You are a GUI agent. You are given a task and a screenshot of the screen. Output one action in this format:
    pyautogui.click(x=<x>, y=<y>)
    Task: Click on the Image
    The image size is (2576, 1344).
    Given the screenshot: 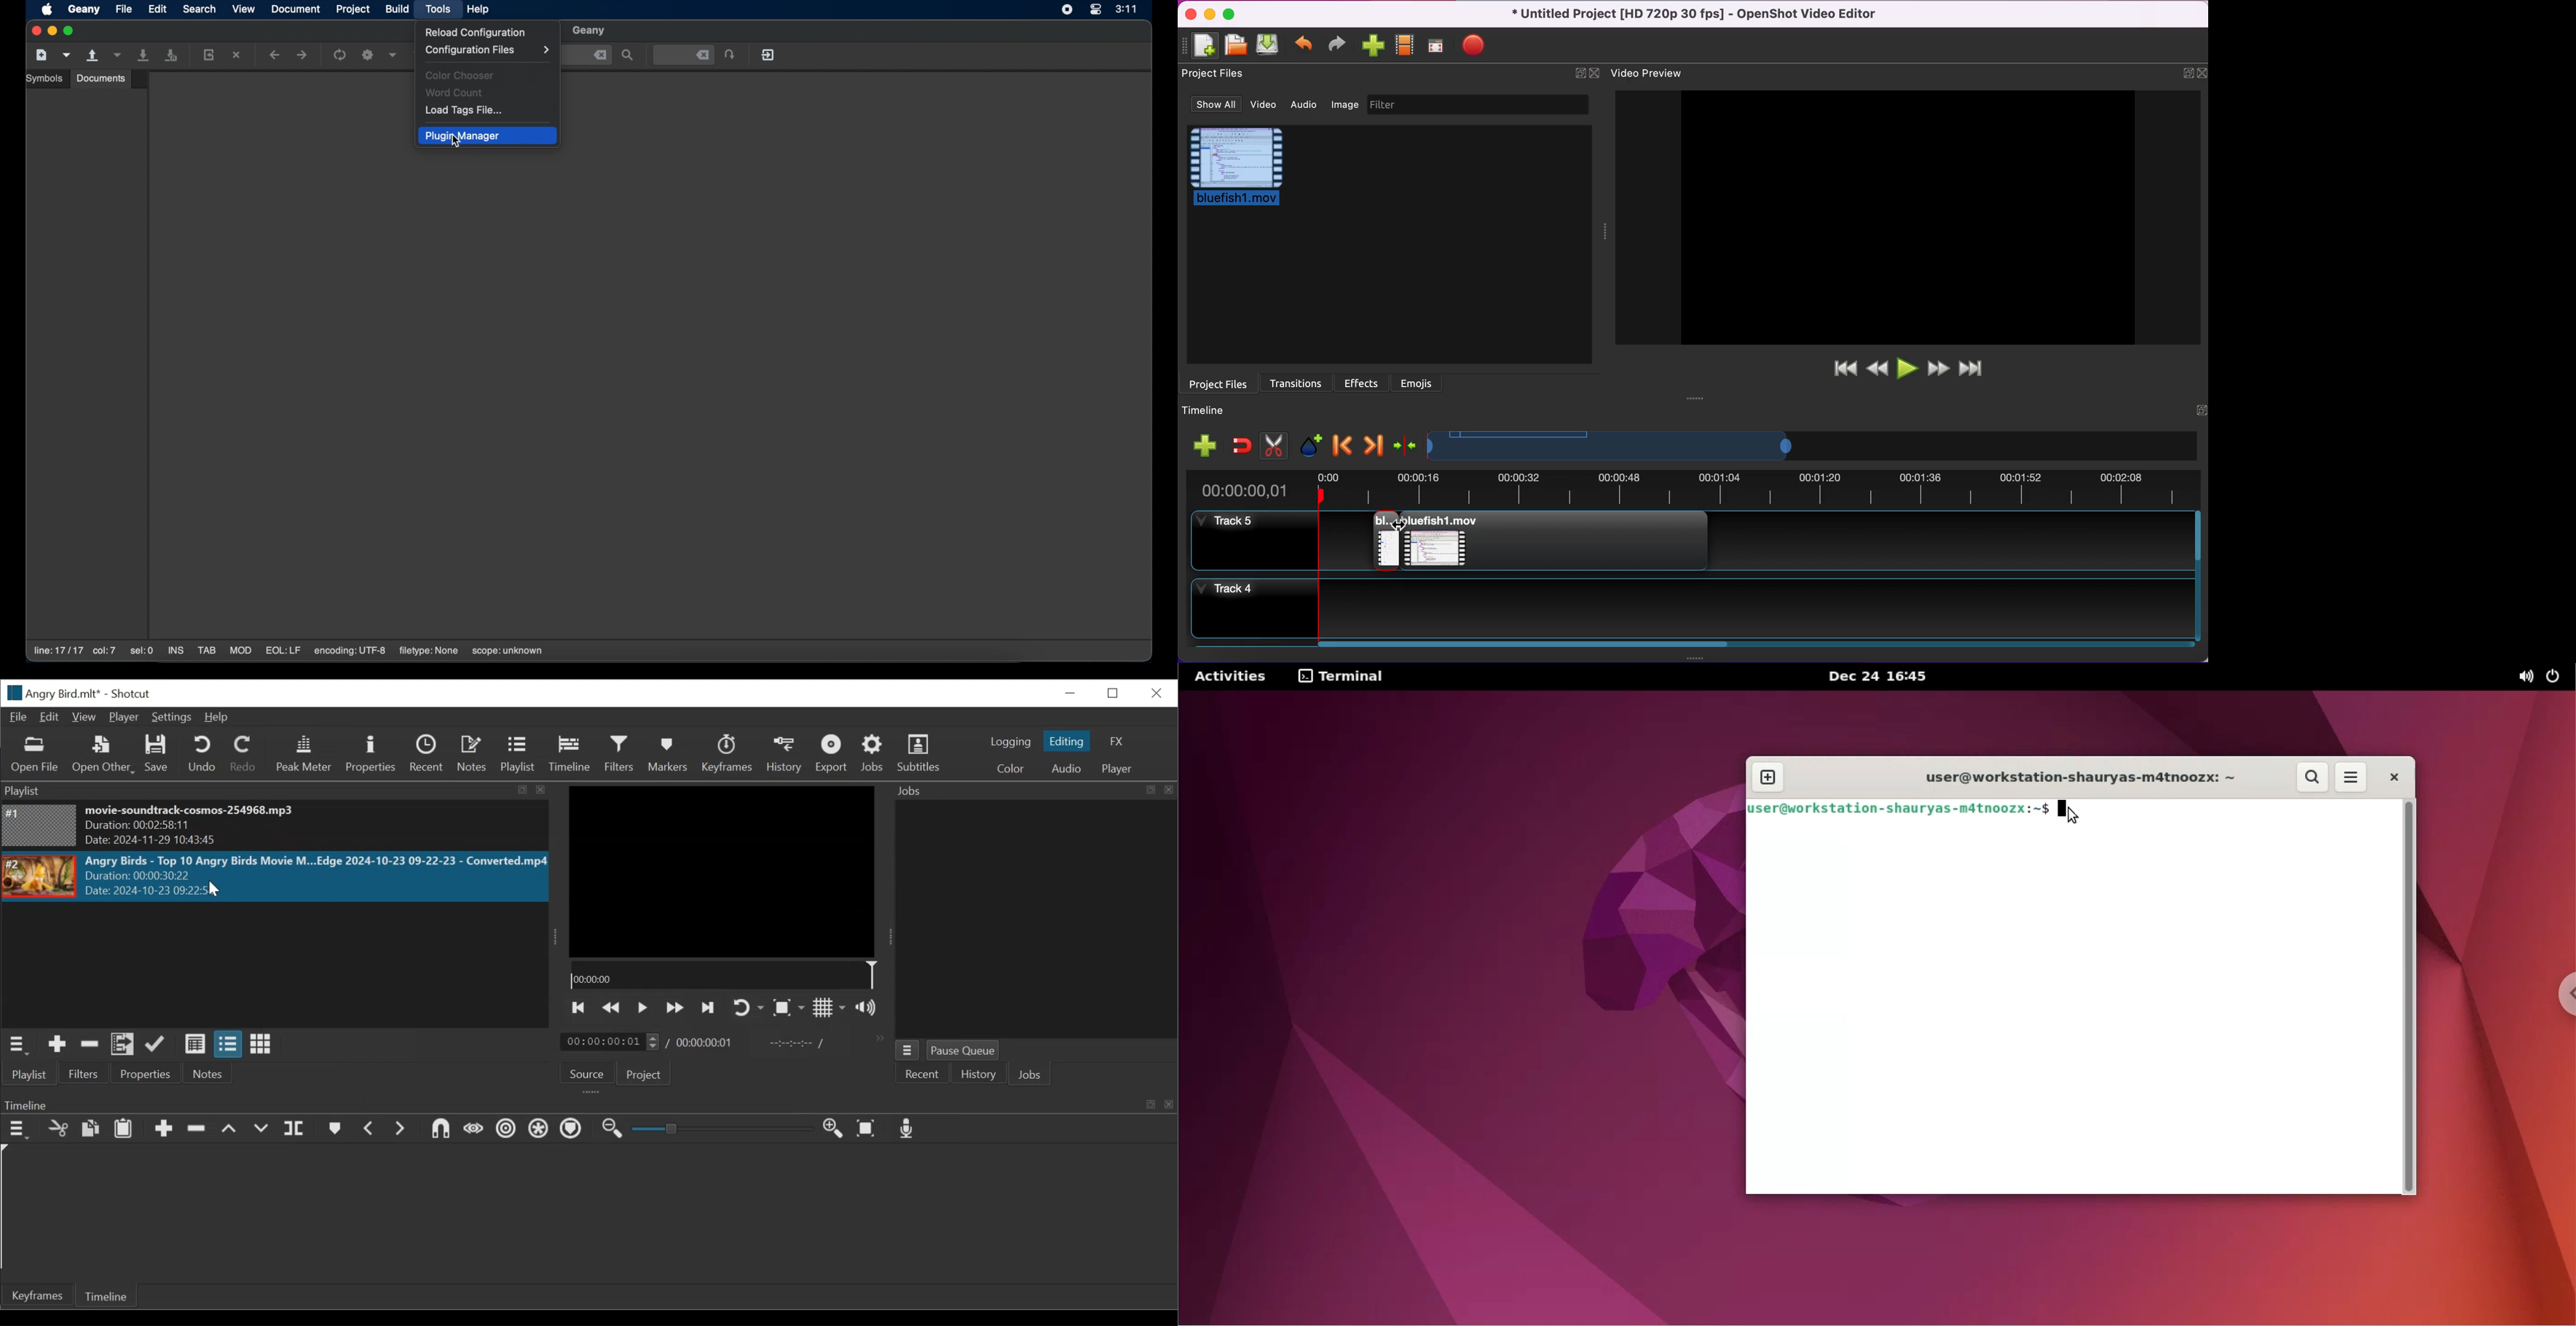 What is the action you would take?
    pyautogui.click(x=39, y=877)
    